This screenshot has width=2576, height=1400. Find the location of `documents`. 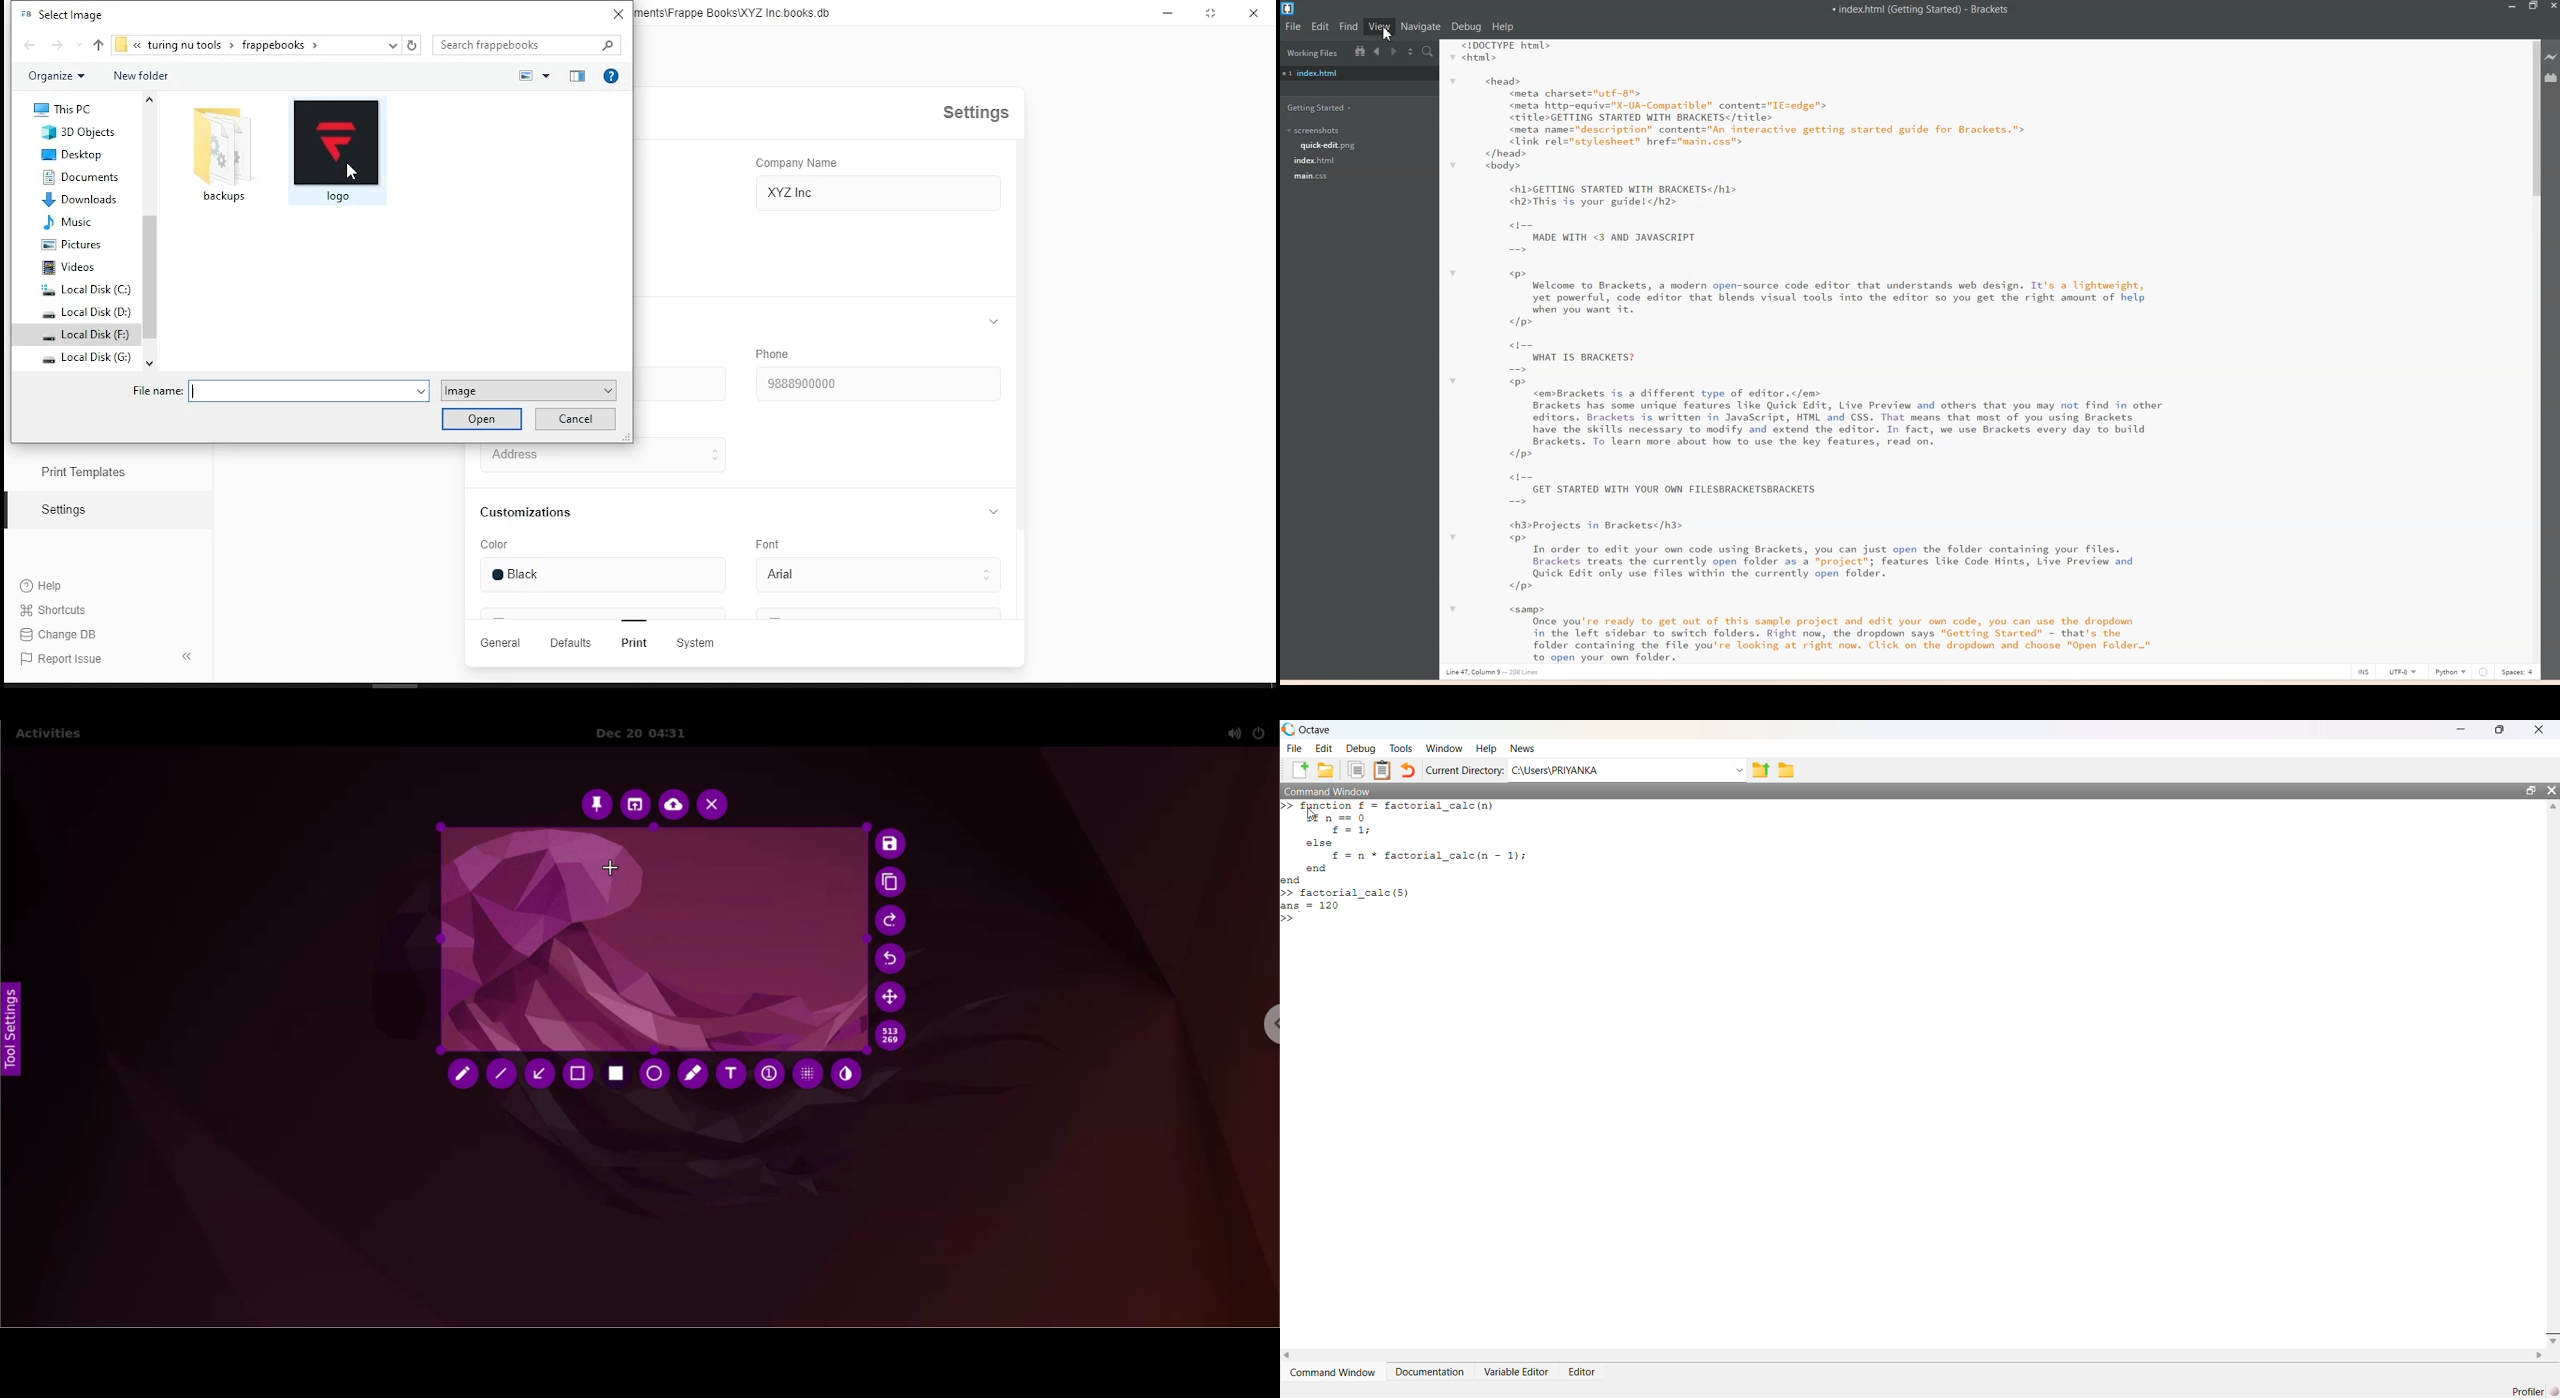

documents is located at coordinates (82, 177).